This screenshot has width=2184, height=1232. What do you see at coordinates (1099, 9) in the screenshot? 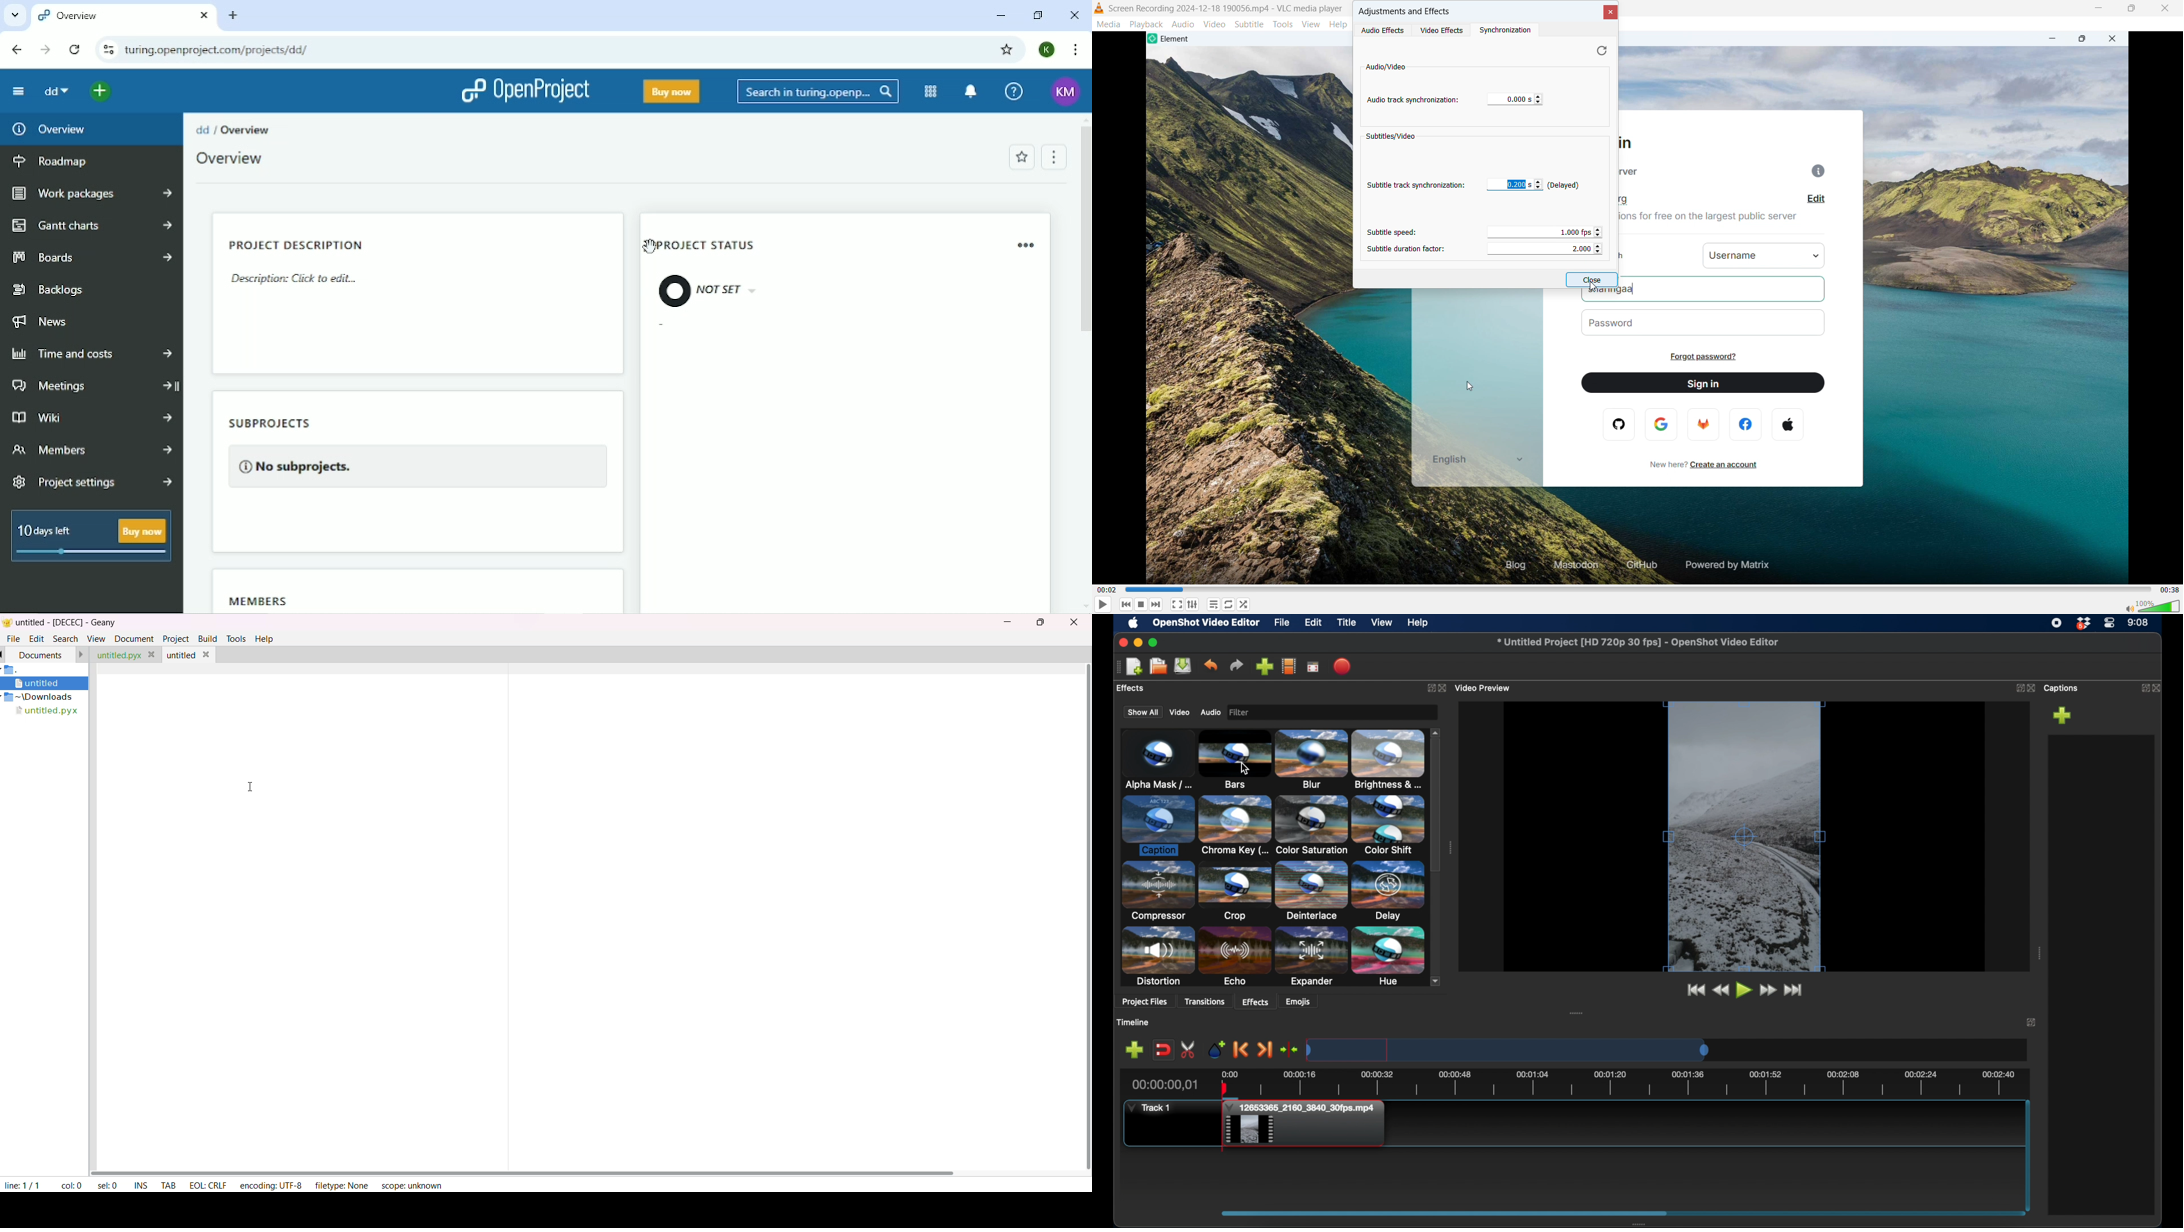
I see `vlc media player logo` at bounding box center [1099, 9].